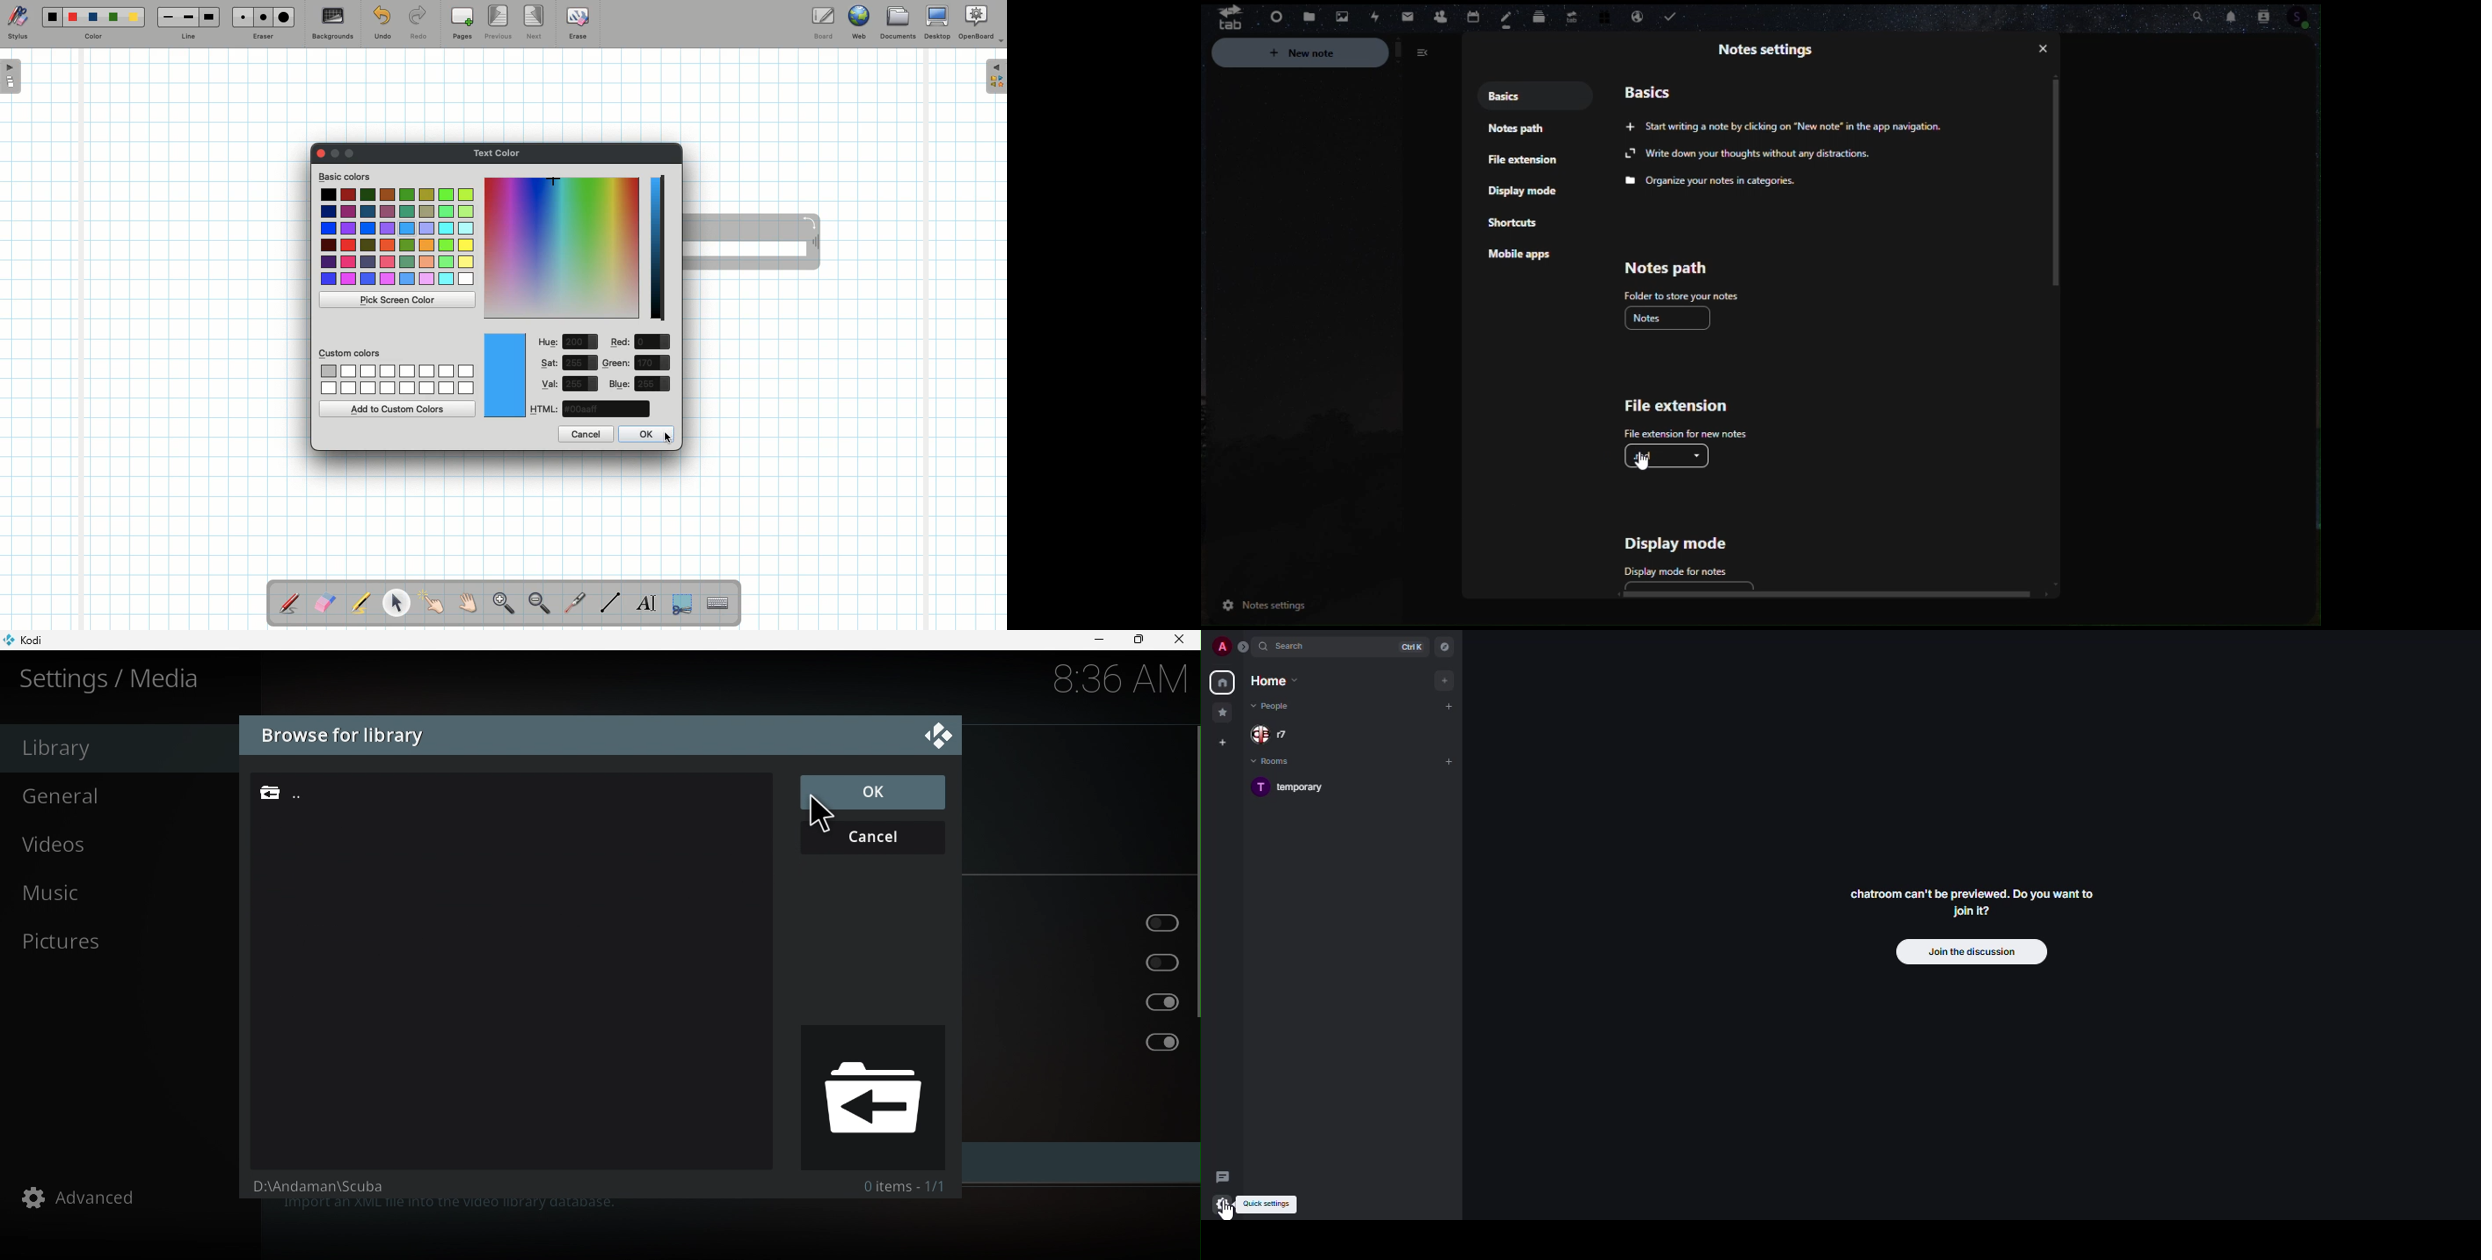 The width and height of the screenshot is (2492, 1260). I want to click on profile, so click(1222, 646).